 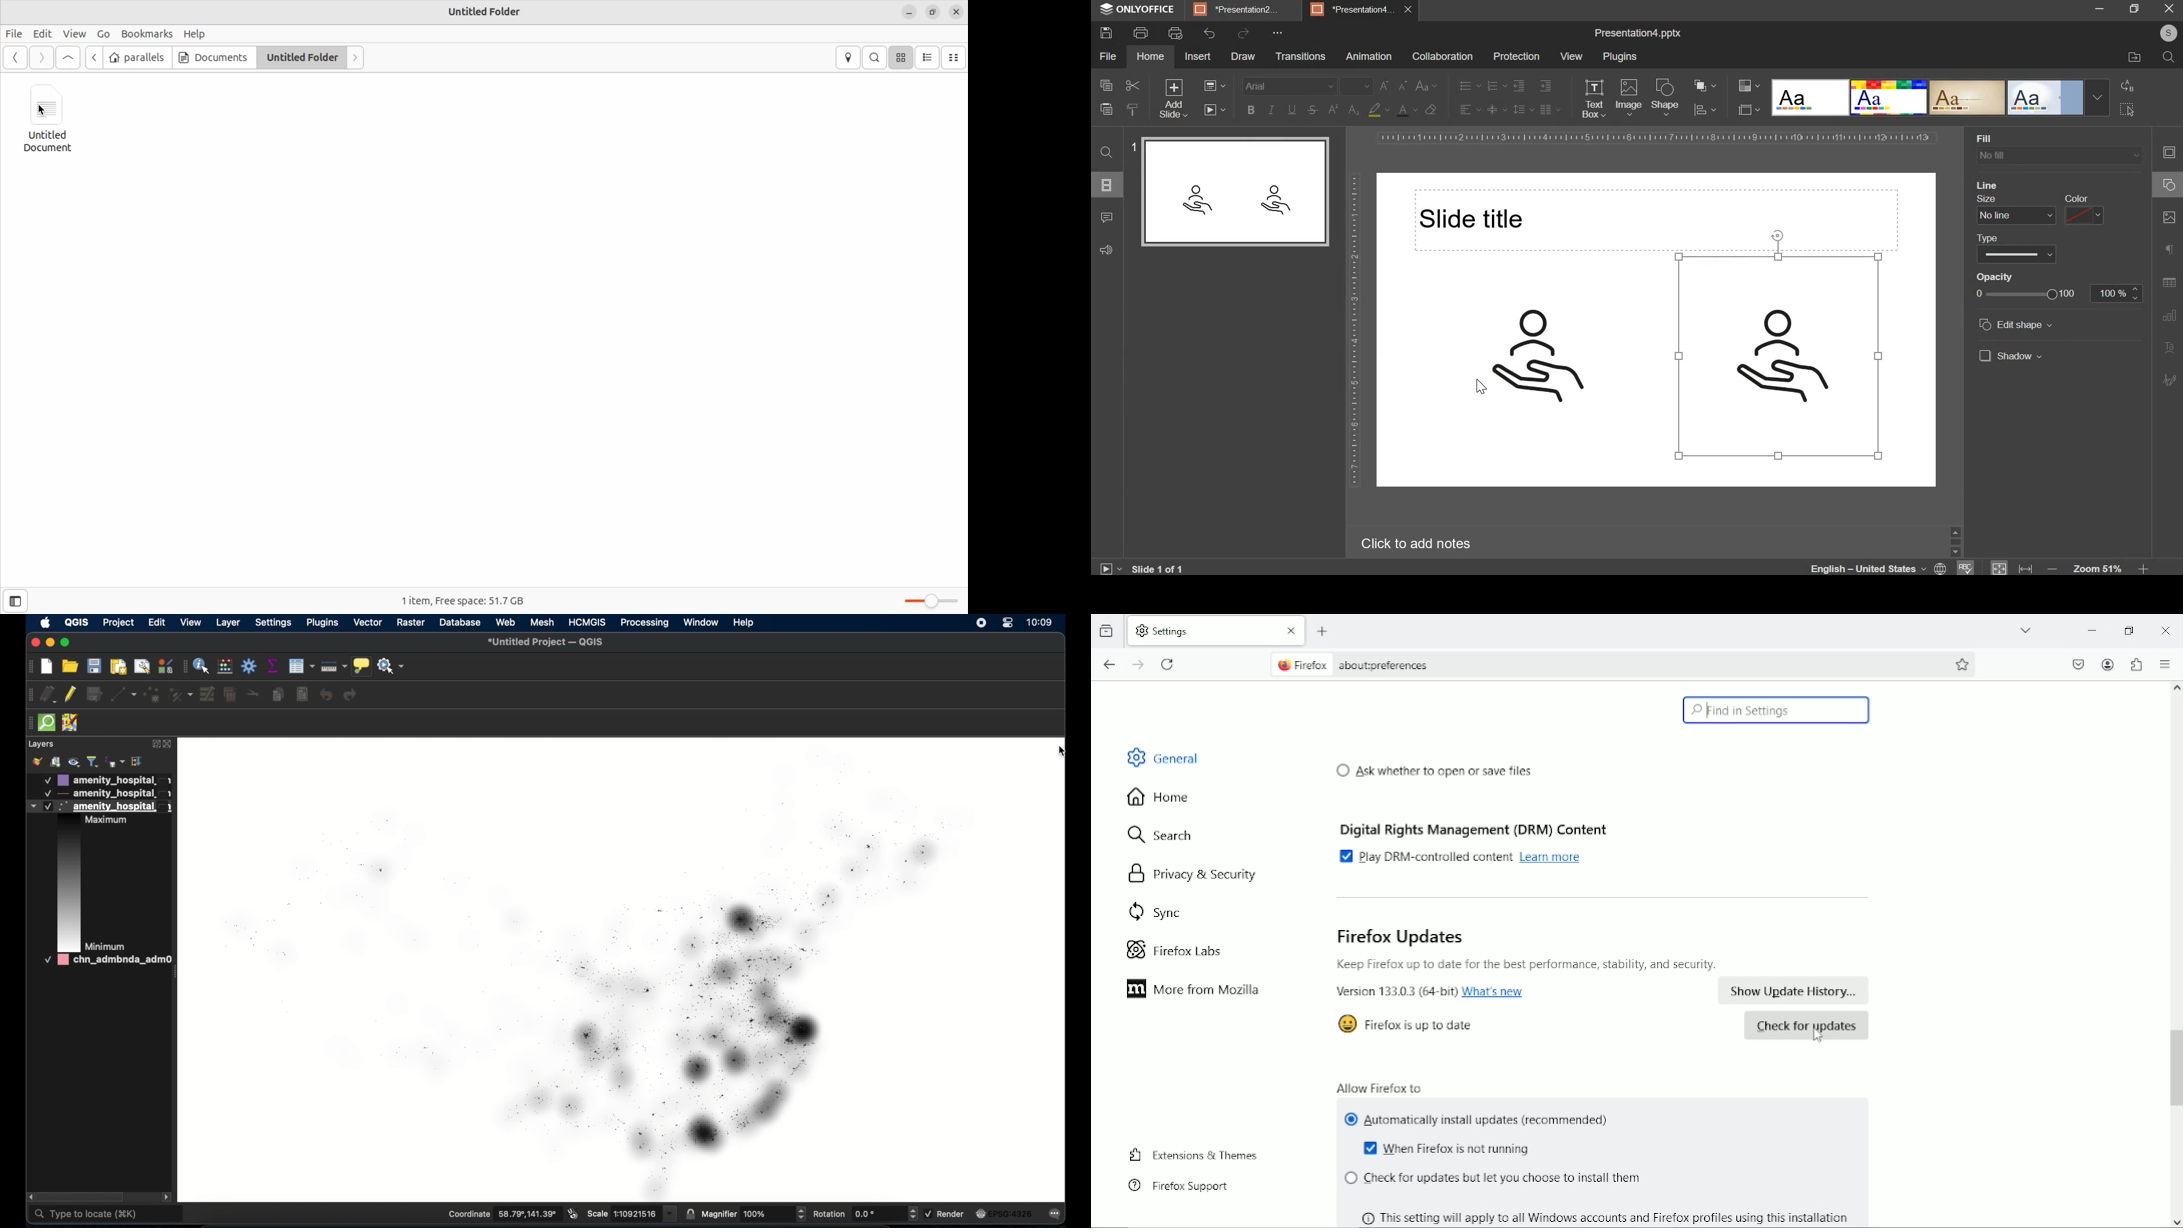 What do you see at coordinates (1105, 86) in the screenshot?
I see `copy` at bounding box center [1105, 86].